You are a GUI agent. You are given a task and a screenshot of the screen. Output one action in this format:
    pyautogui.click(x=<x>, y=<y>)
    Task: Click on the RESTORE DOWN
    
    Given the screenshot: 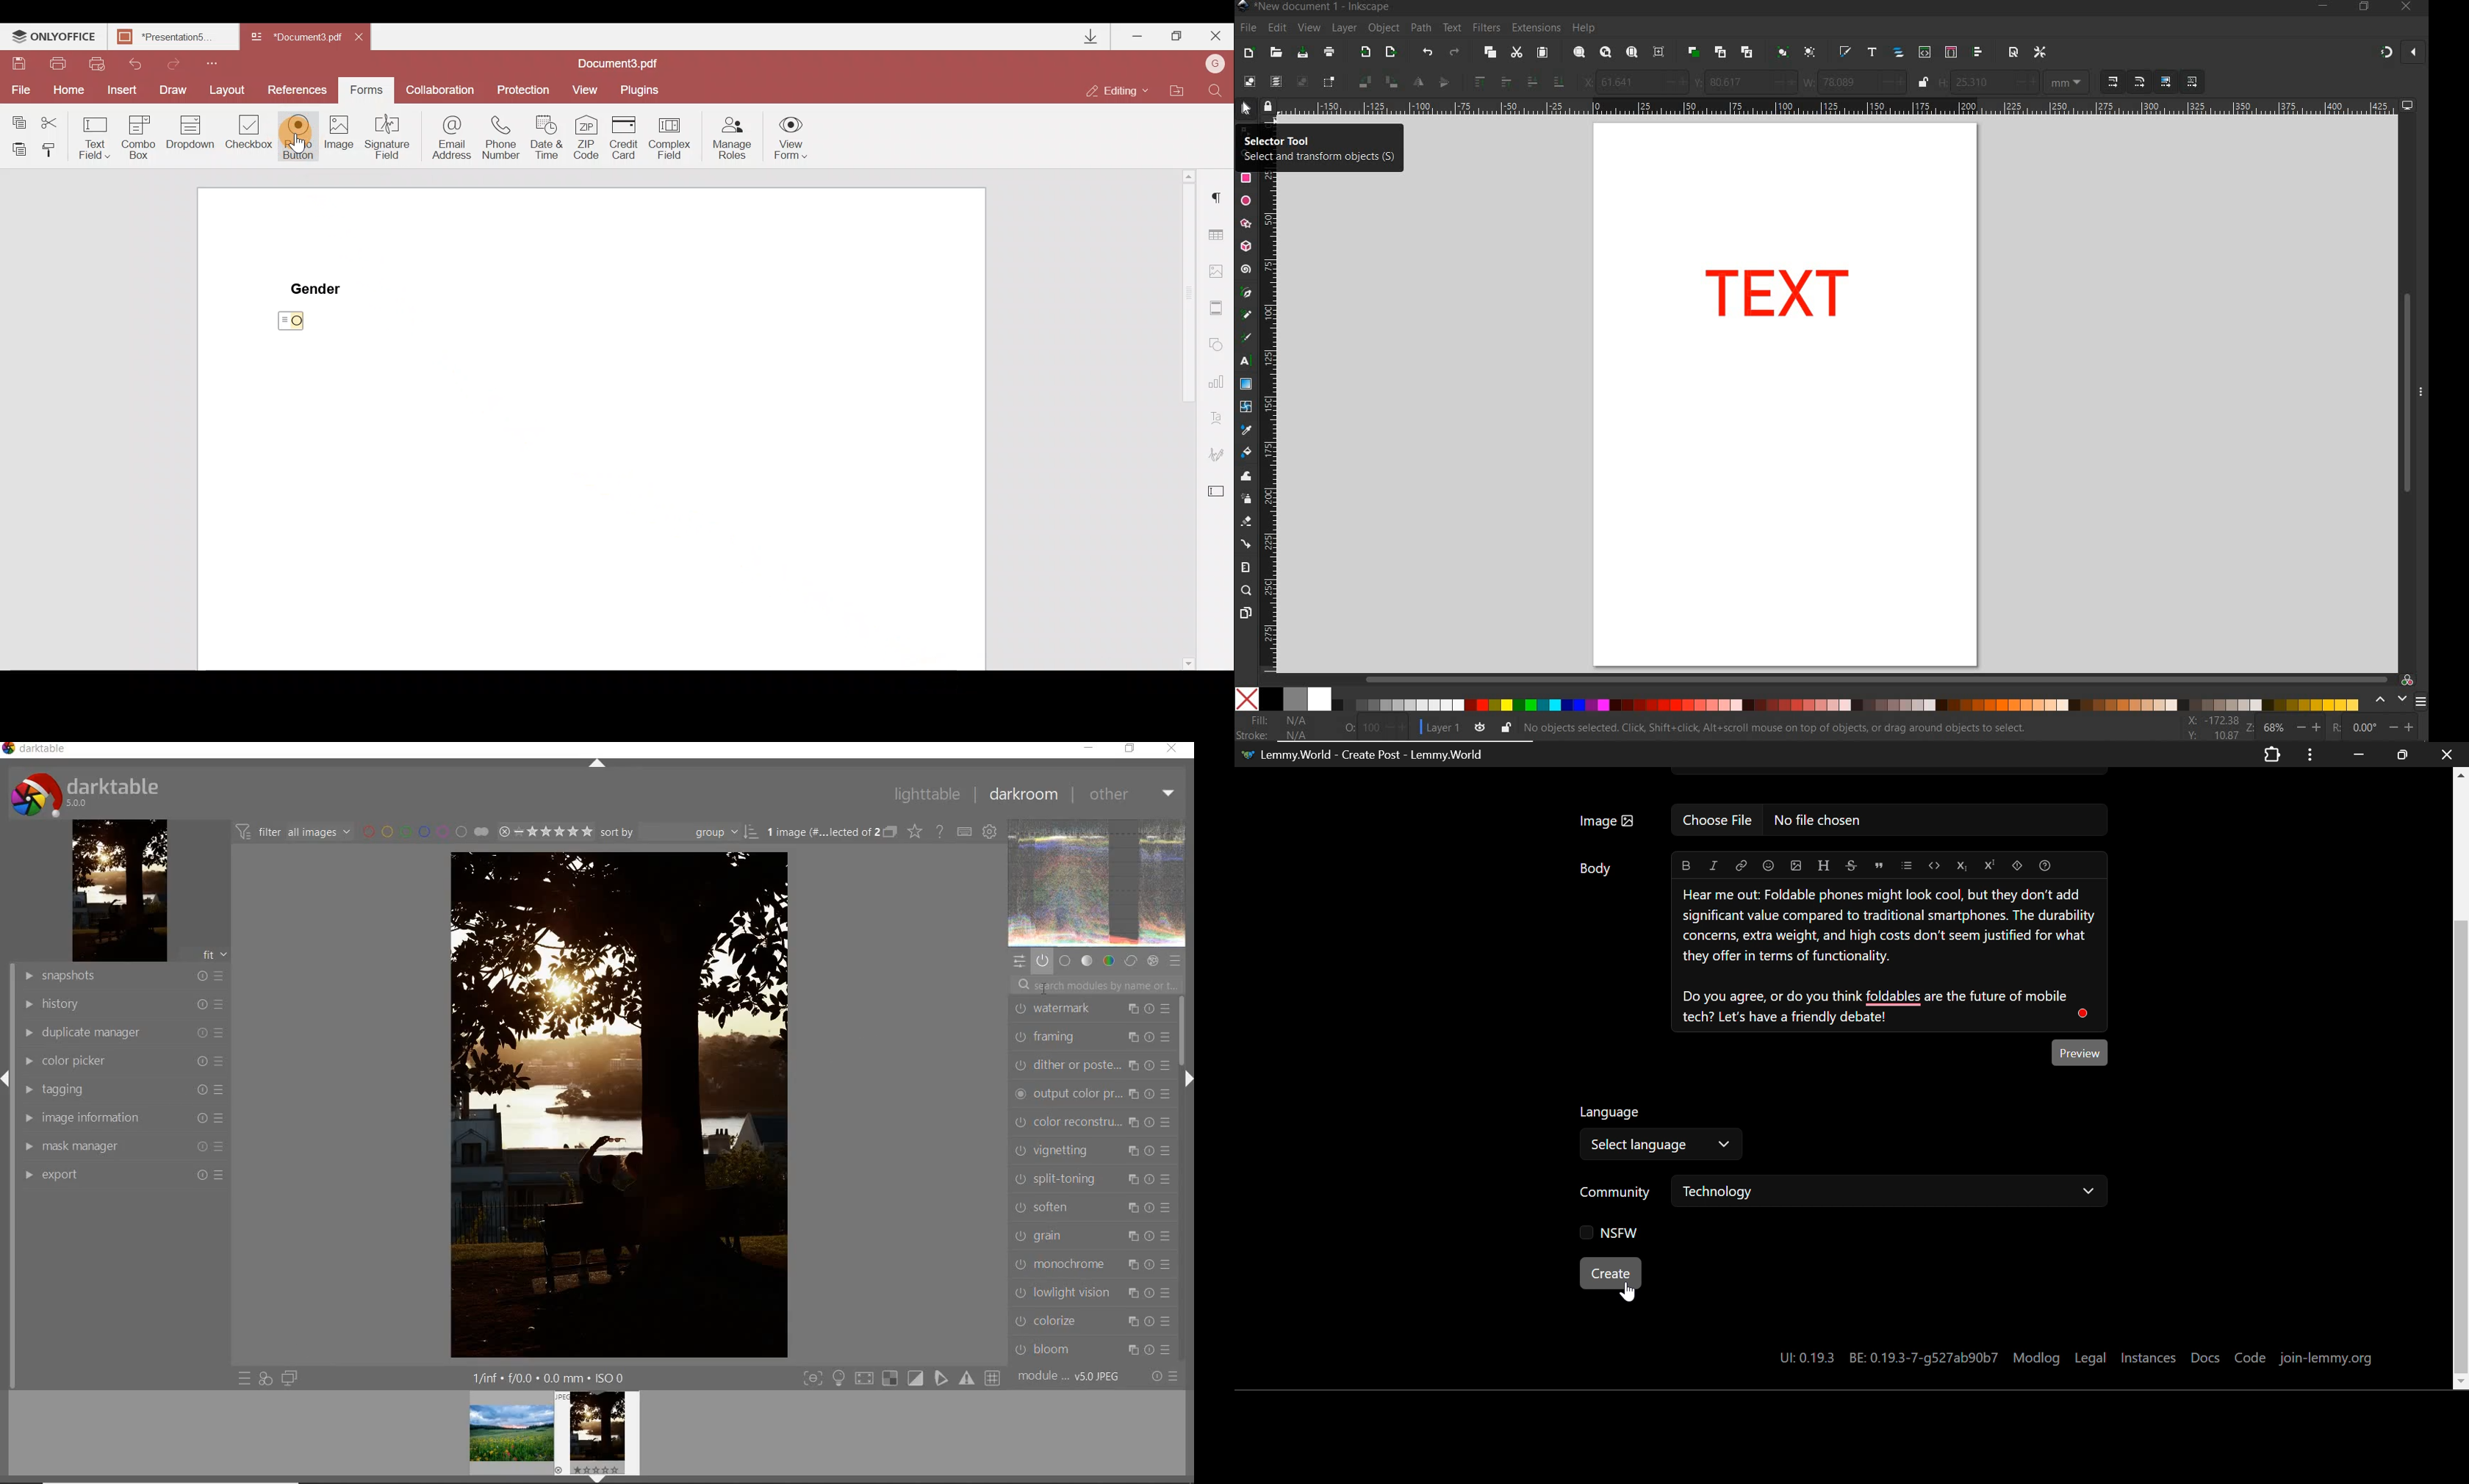 What is the action you would take?
    pyautogui.click(x=2363, y=7)
    